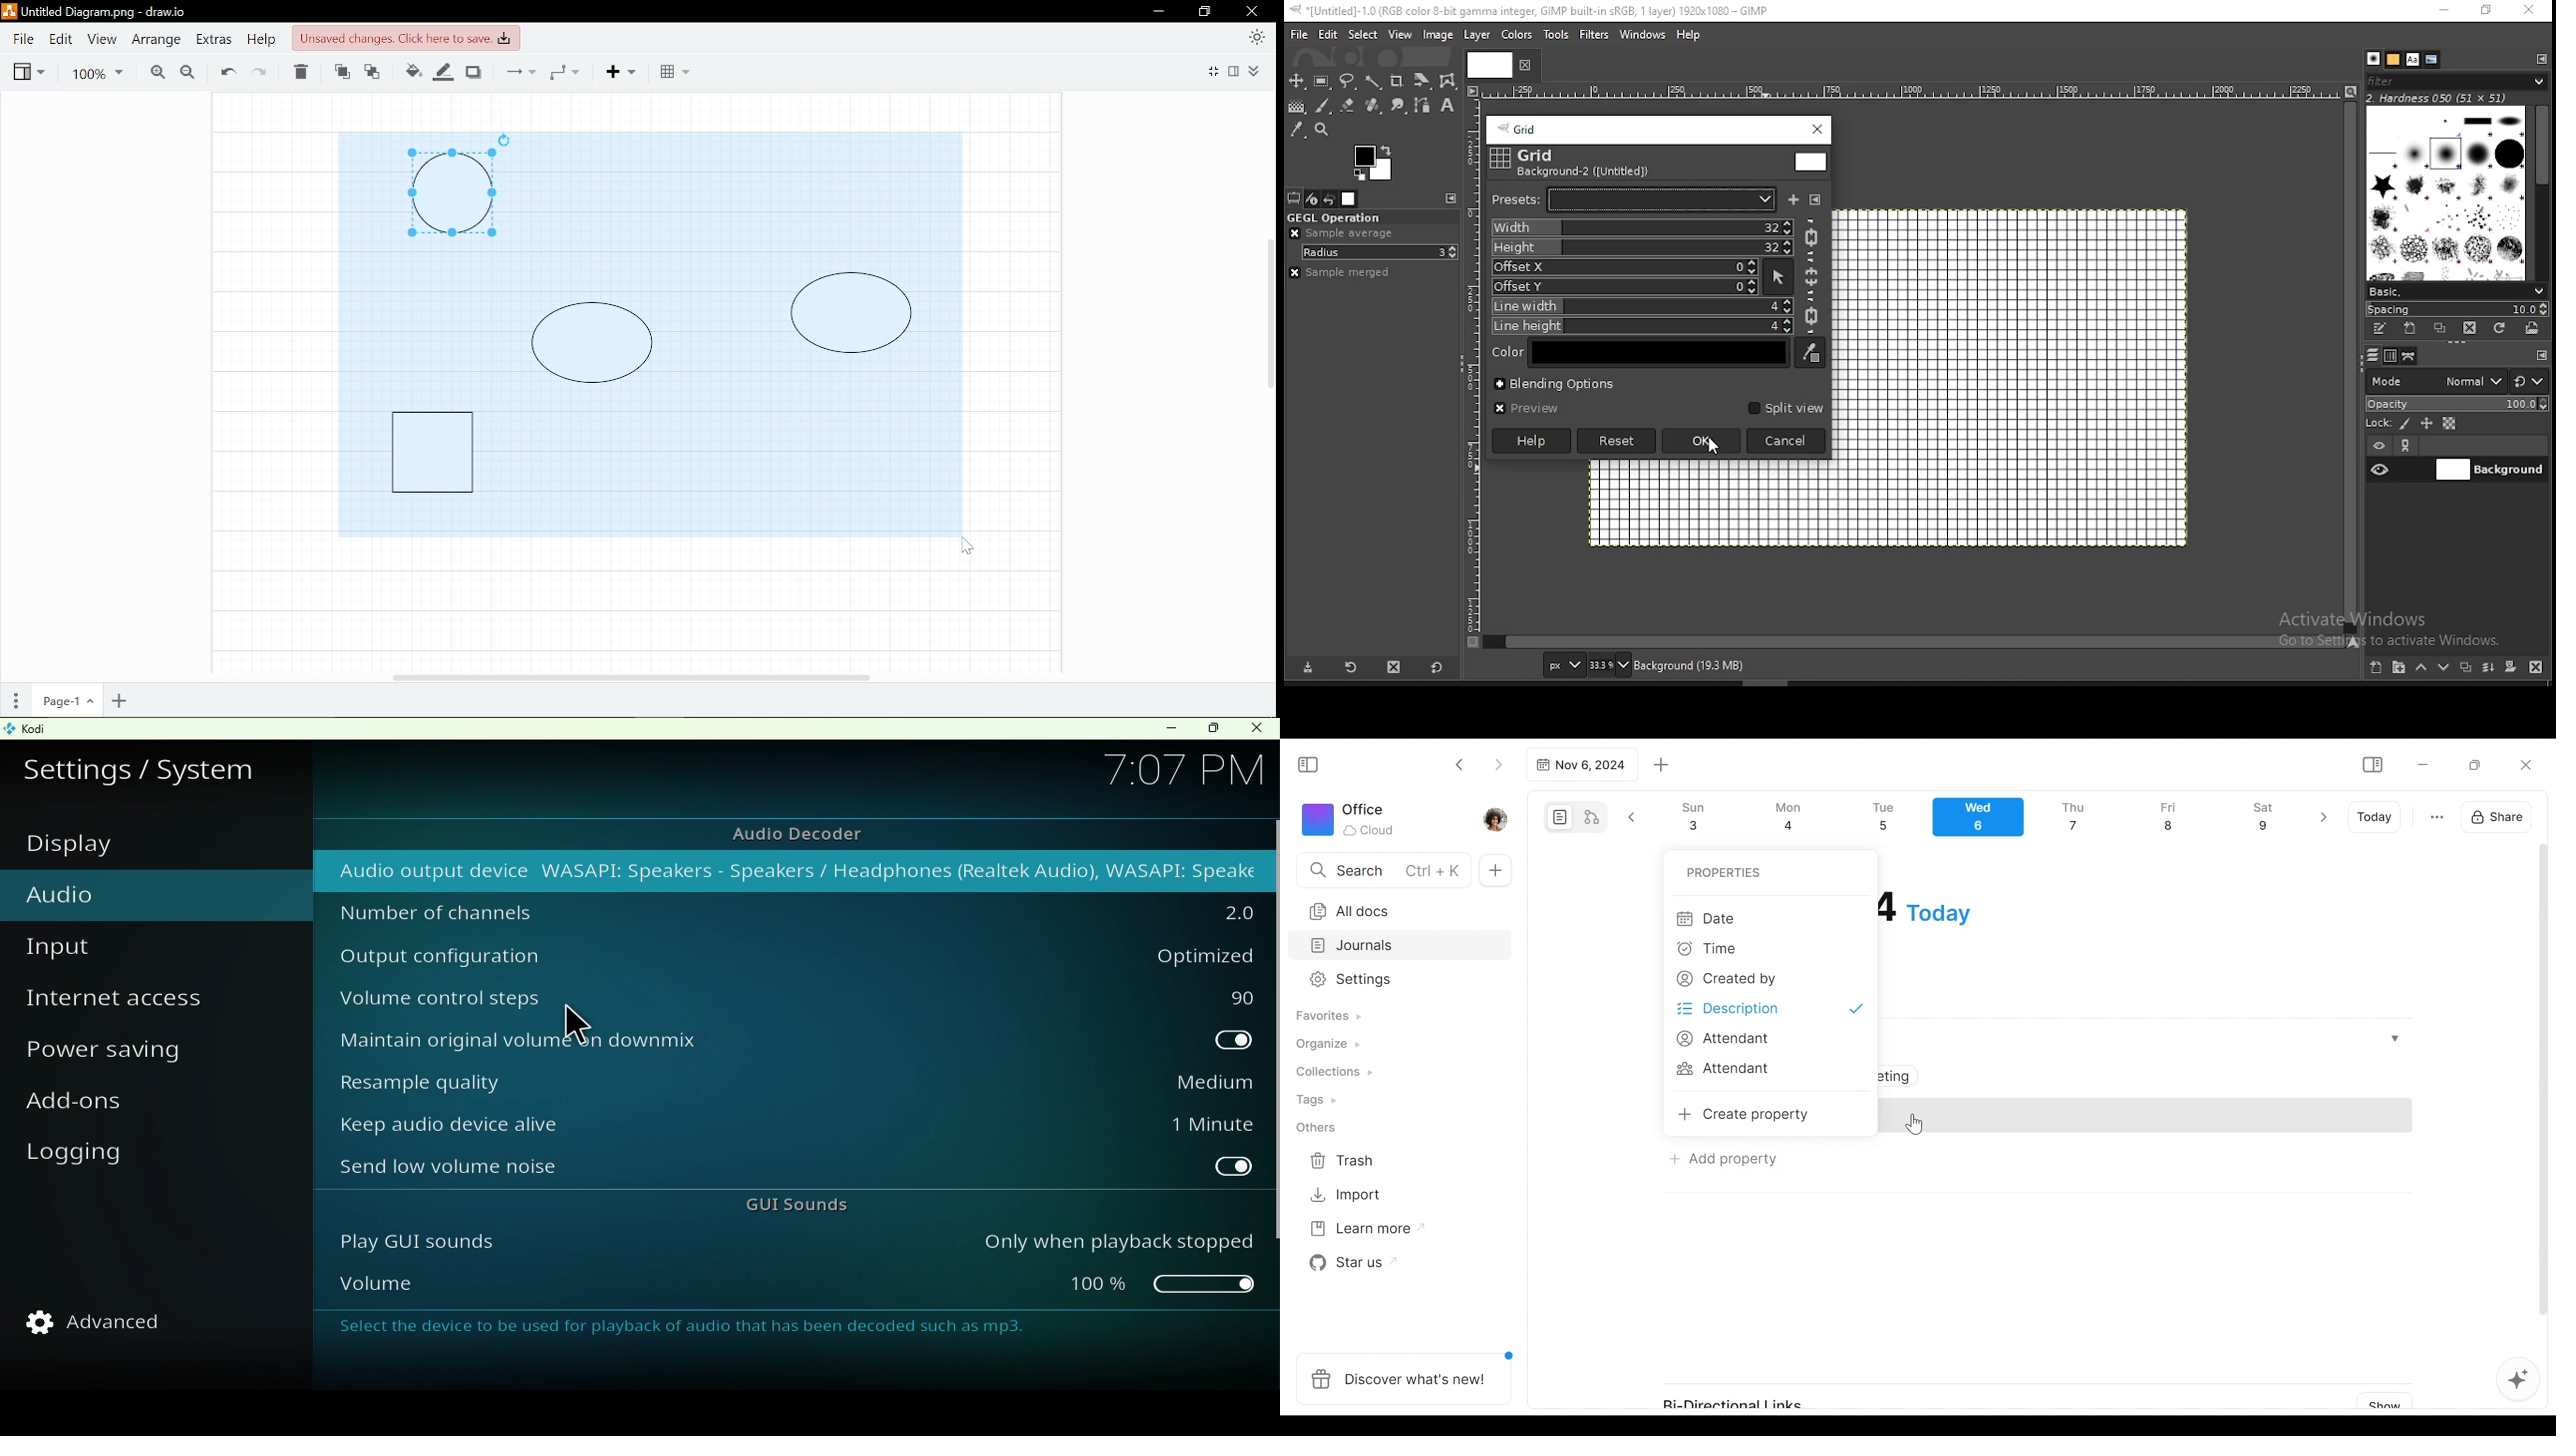 This screenshot has height=1456, width=2576. What do you see at coordinates (108, 848) in the screenshot?
I see `Display` at bounding box center [108, 848].